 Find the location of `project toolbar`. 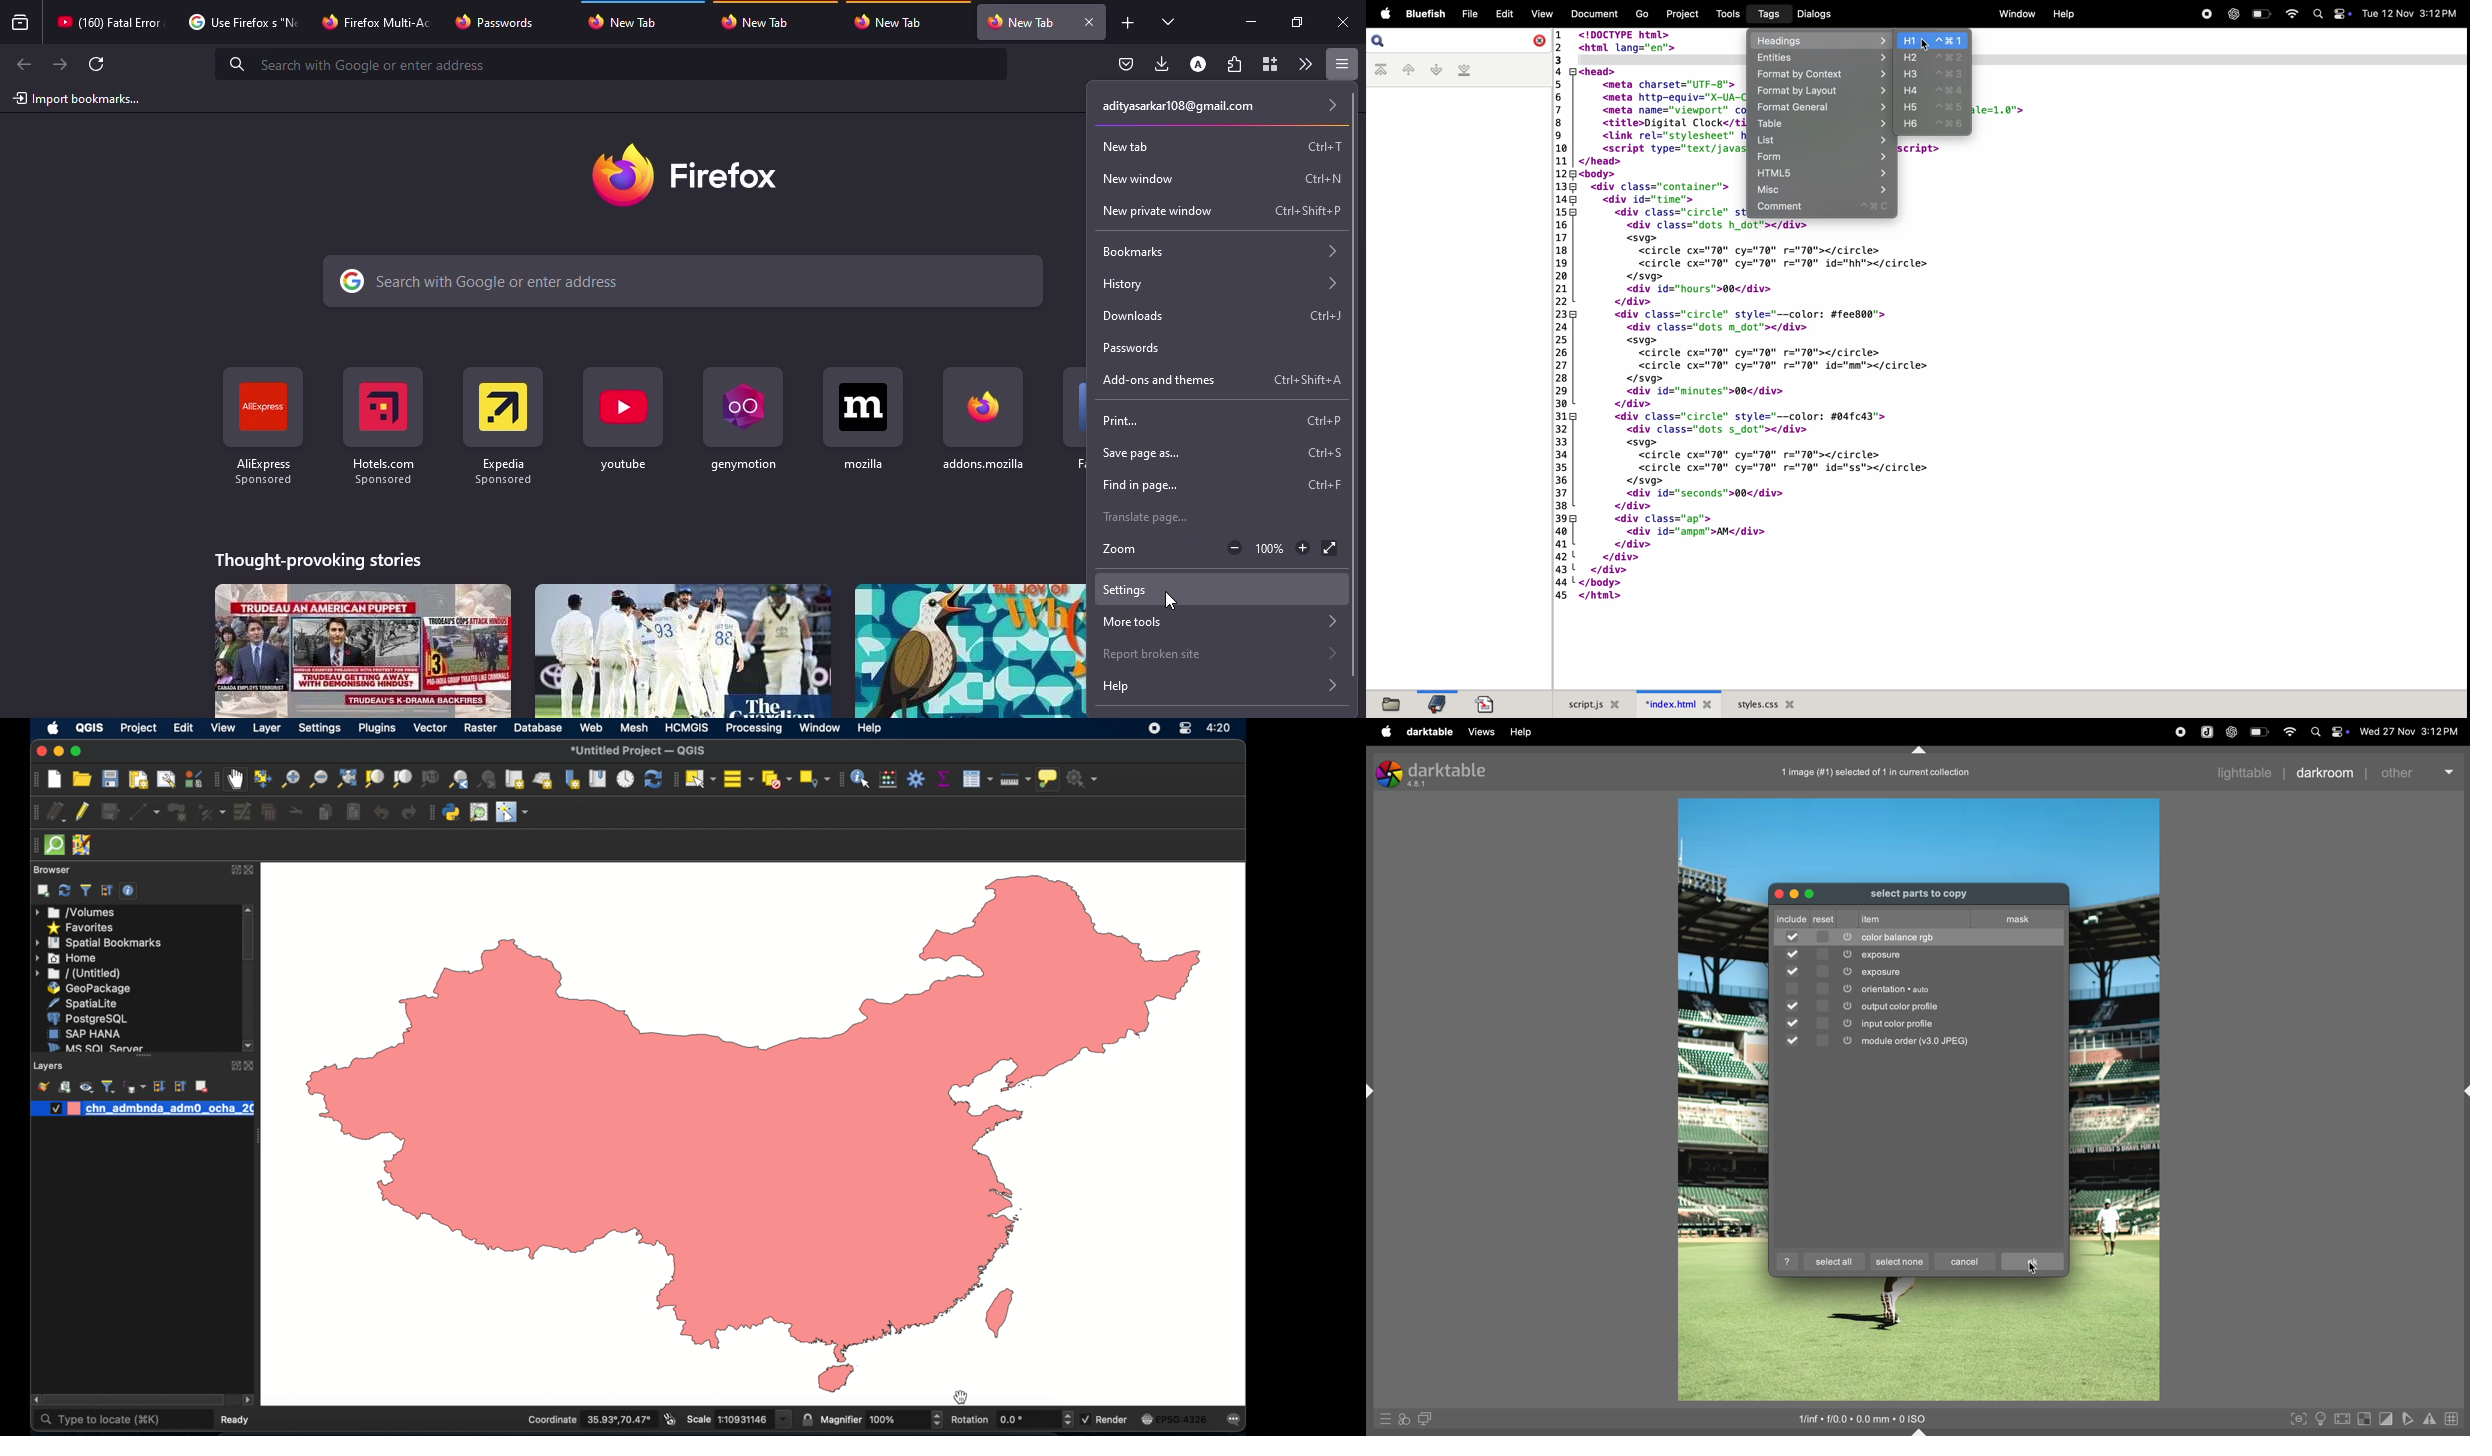

project toolbar is located at coordinates (34, 779).